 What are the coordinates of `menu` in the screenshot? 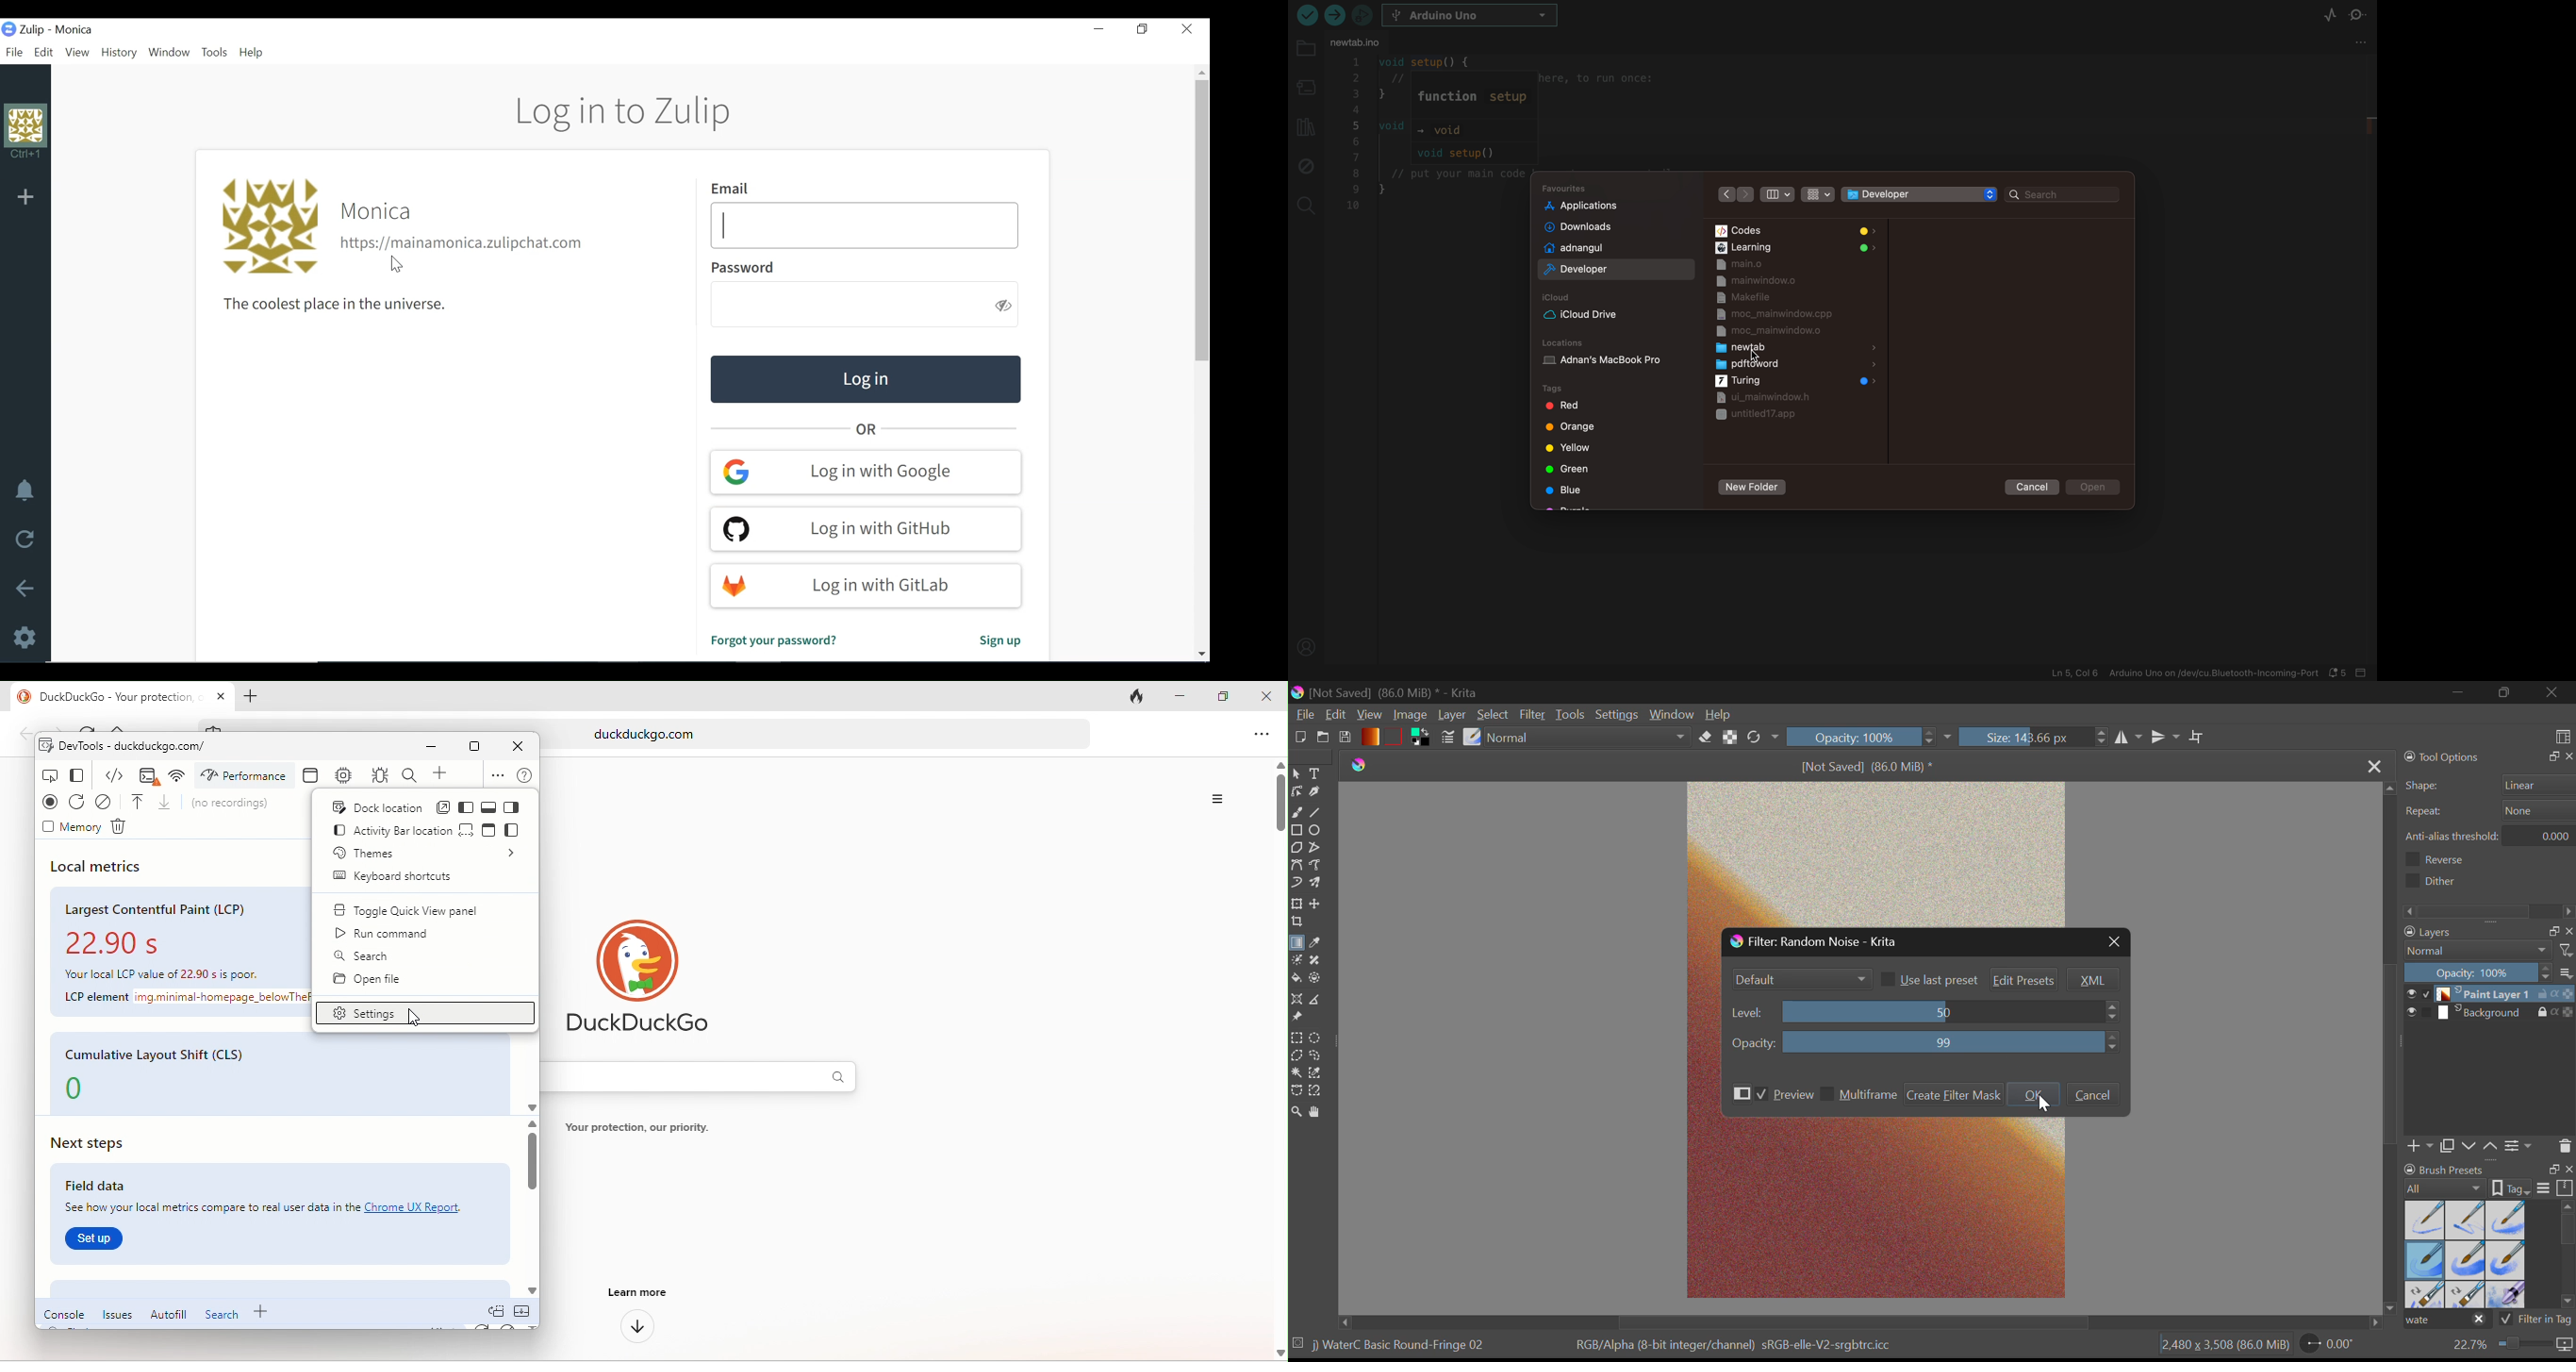 It's located at (2568, 975).